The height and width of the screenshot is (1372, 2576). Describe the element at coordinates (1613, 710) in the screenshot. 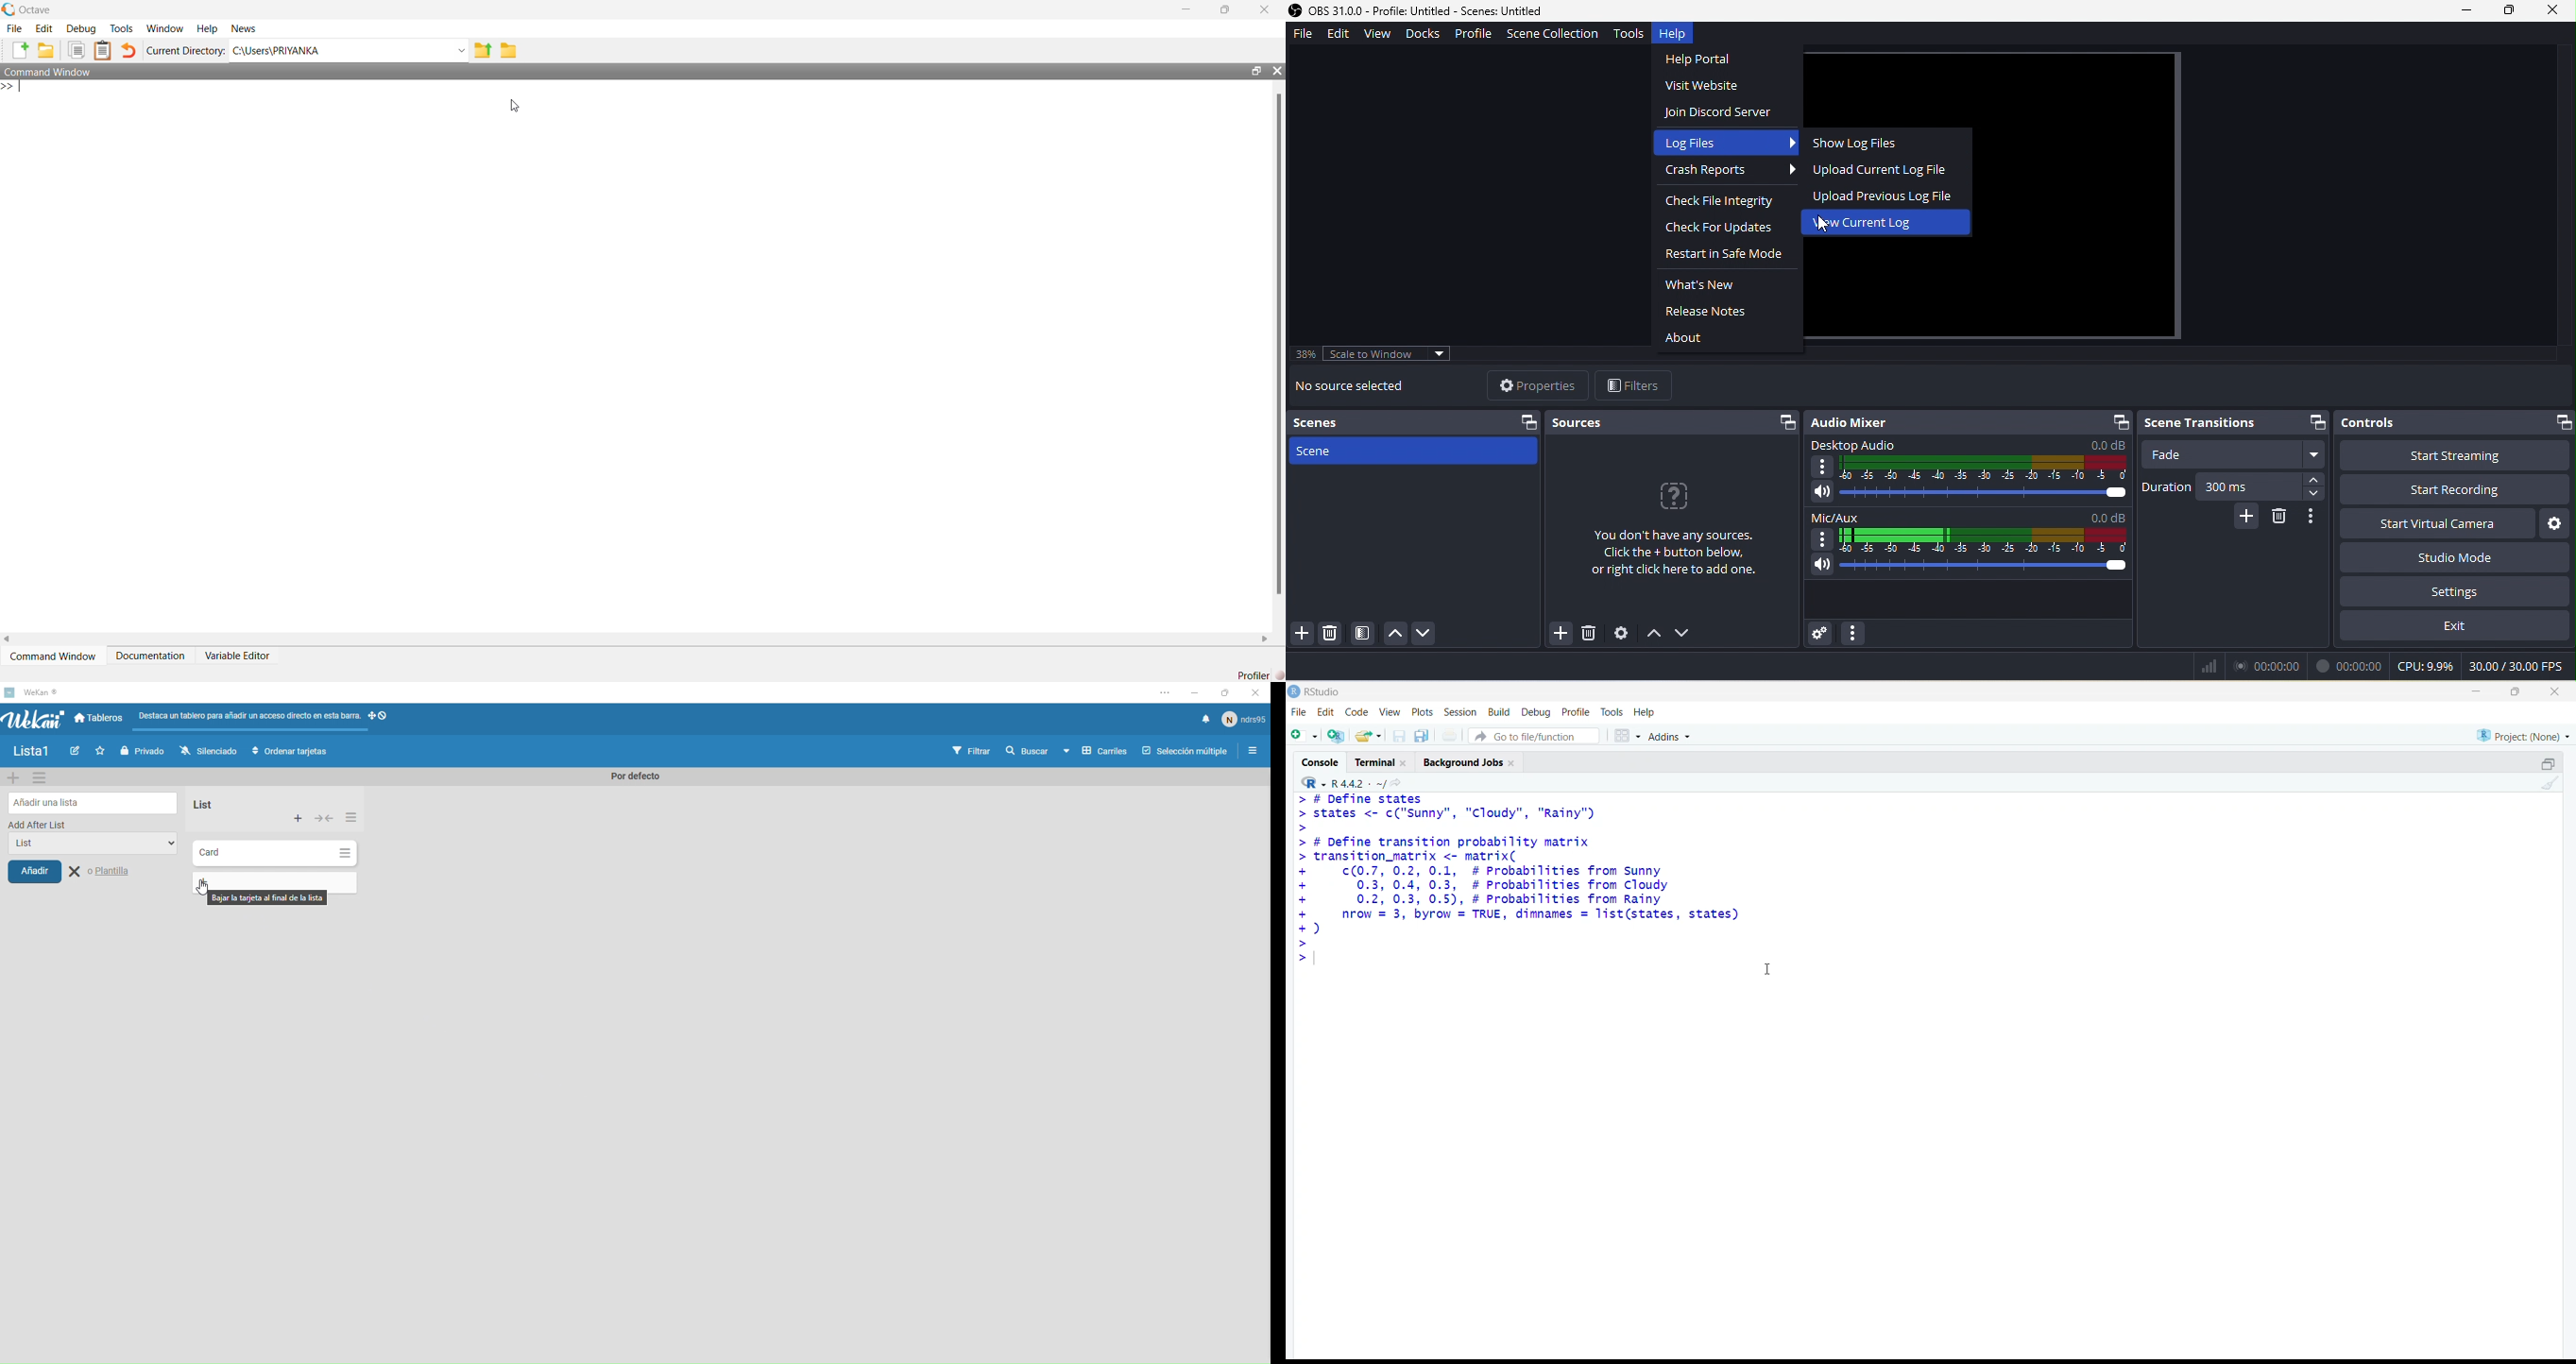

I see `tools` at that location.